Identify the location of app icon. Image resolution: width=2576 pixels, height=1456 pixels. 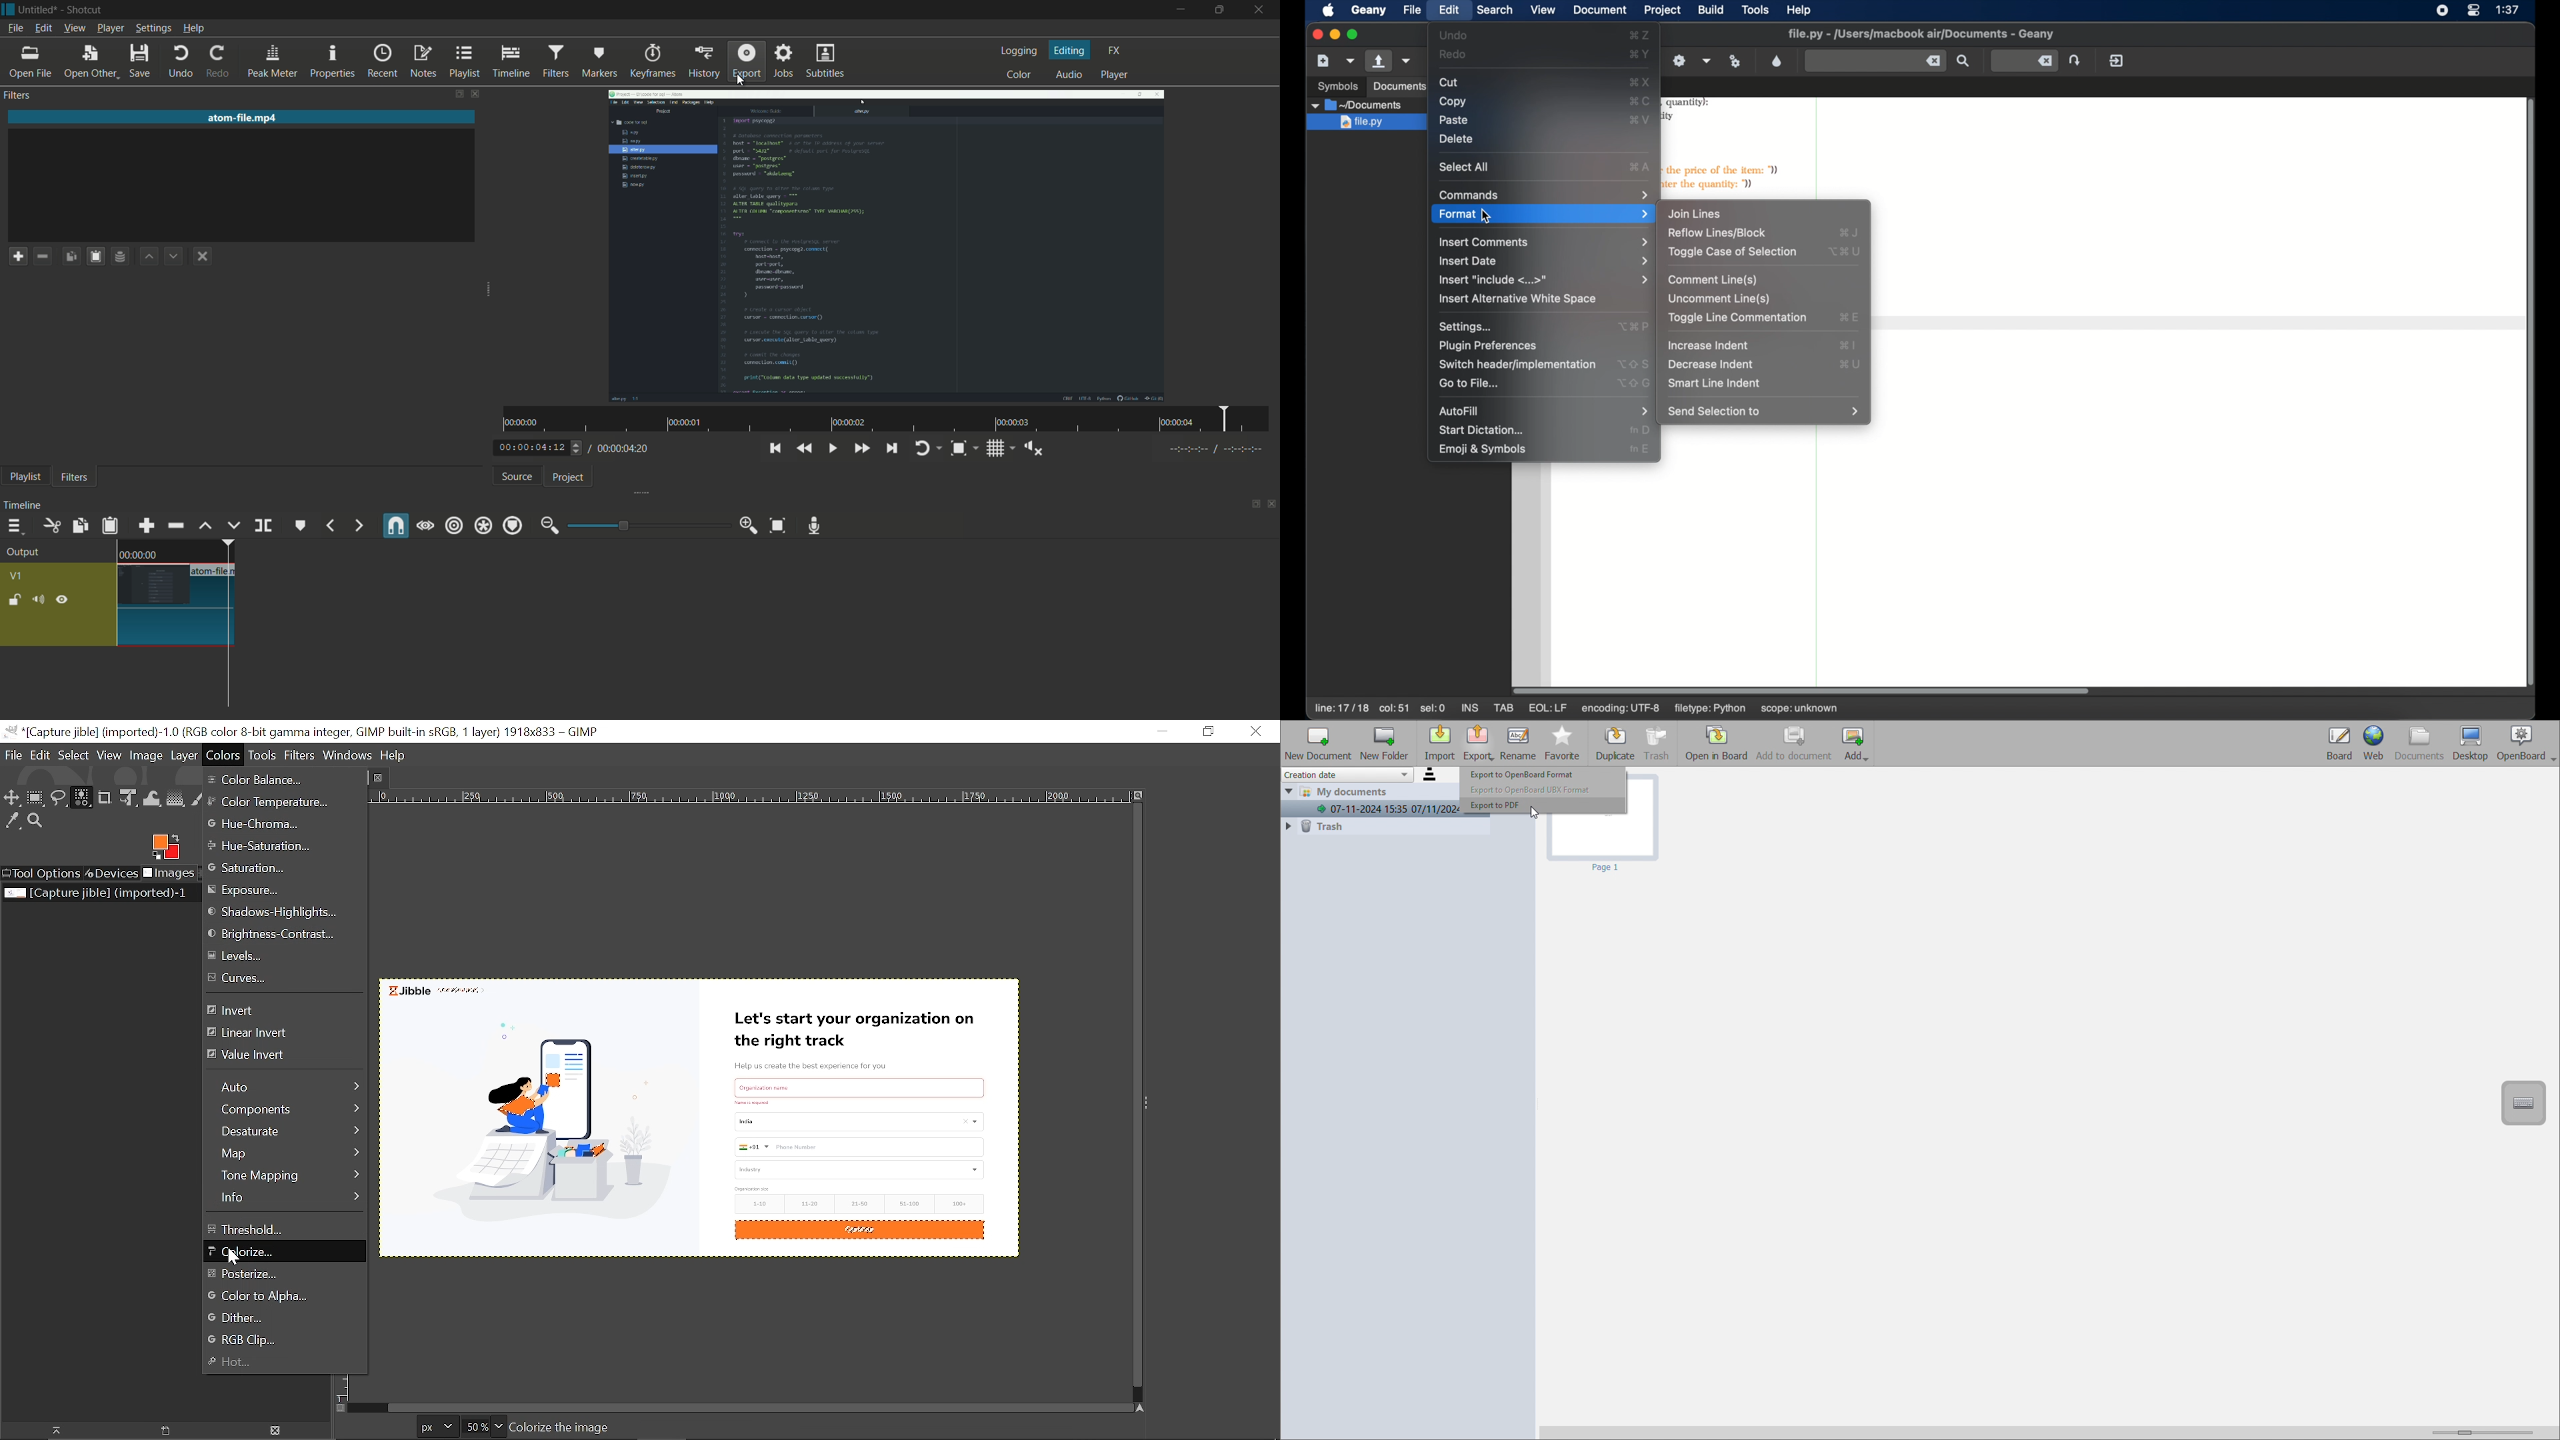
(8, 9).